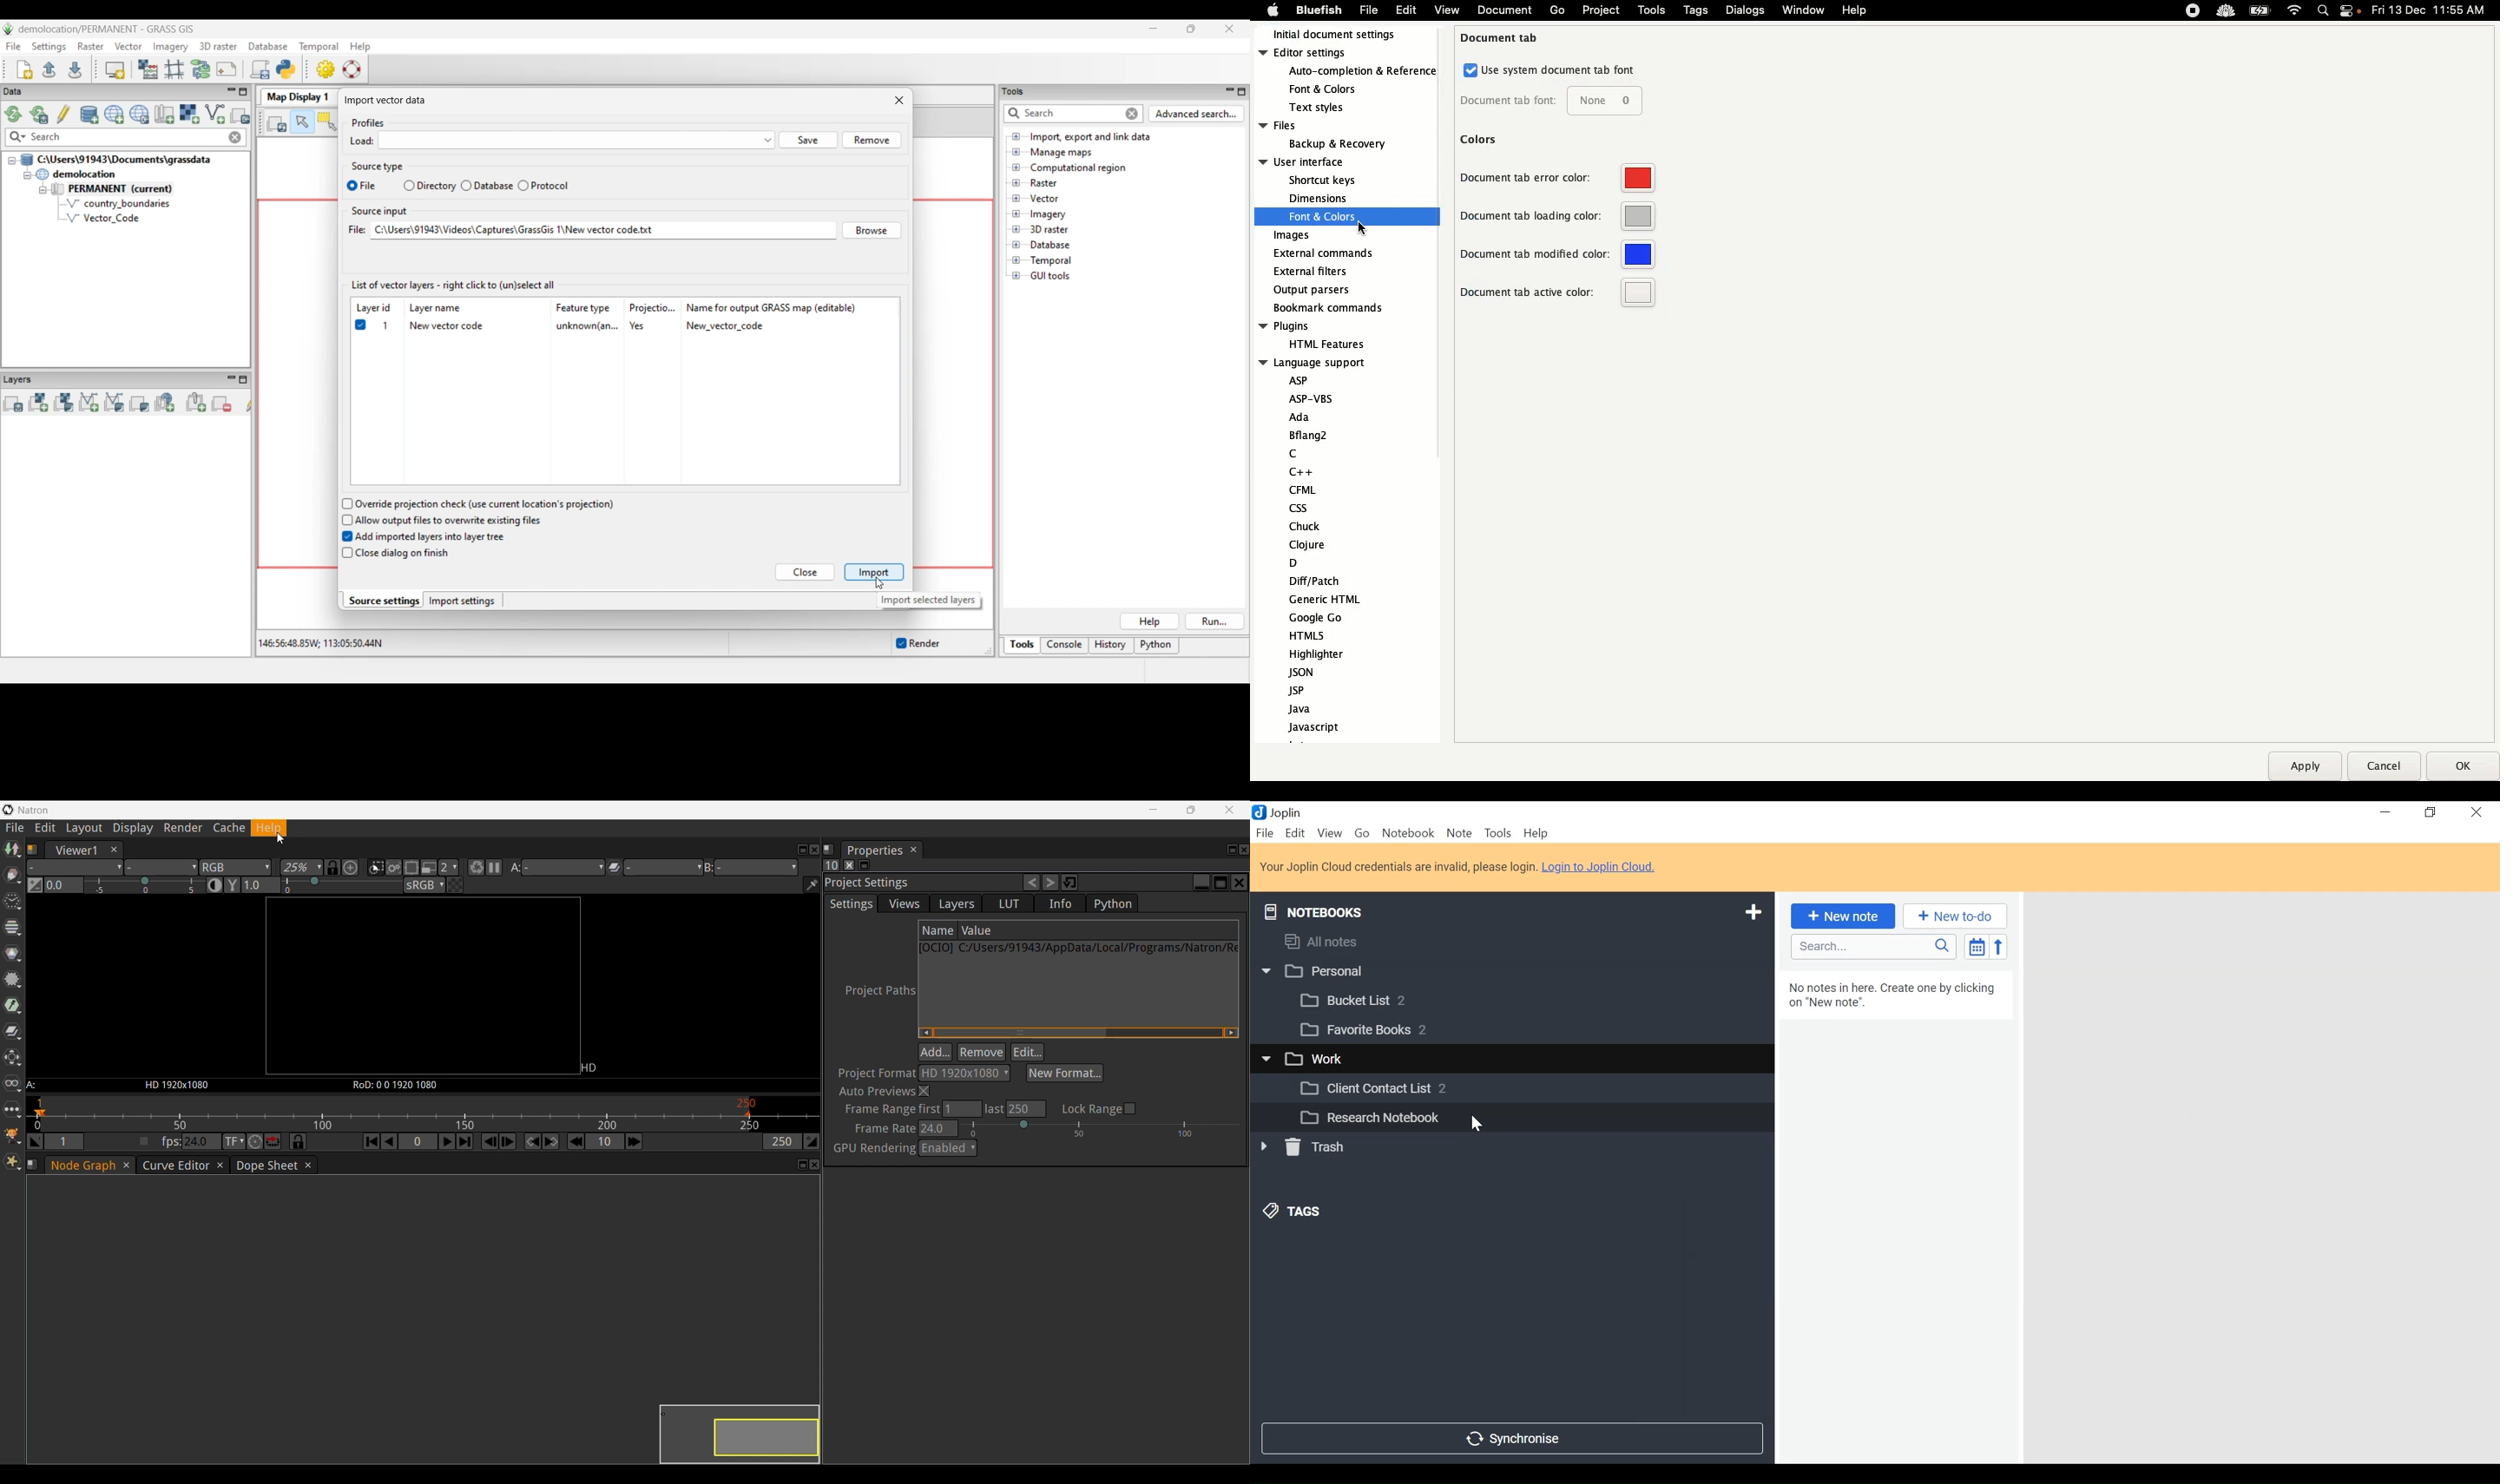 Image resolution: width=2520 pixels, height=1484 pixels. I want to click on colors, so click(1483, 139).